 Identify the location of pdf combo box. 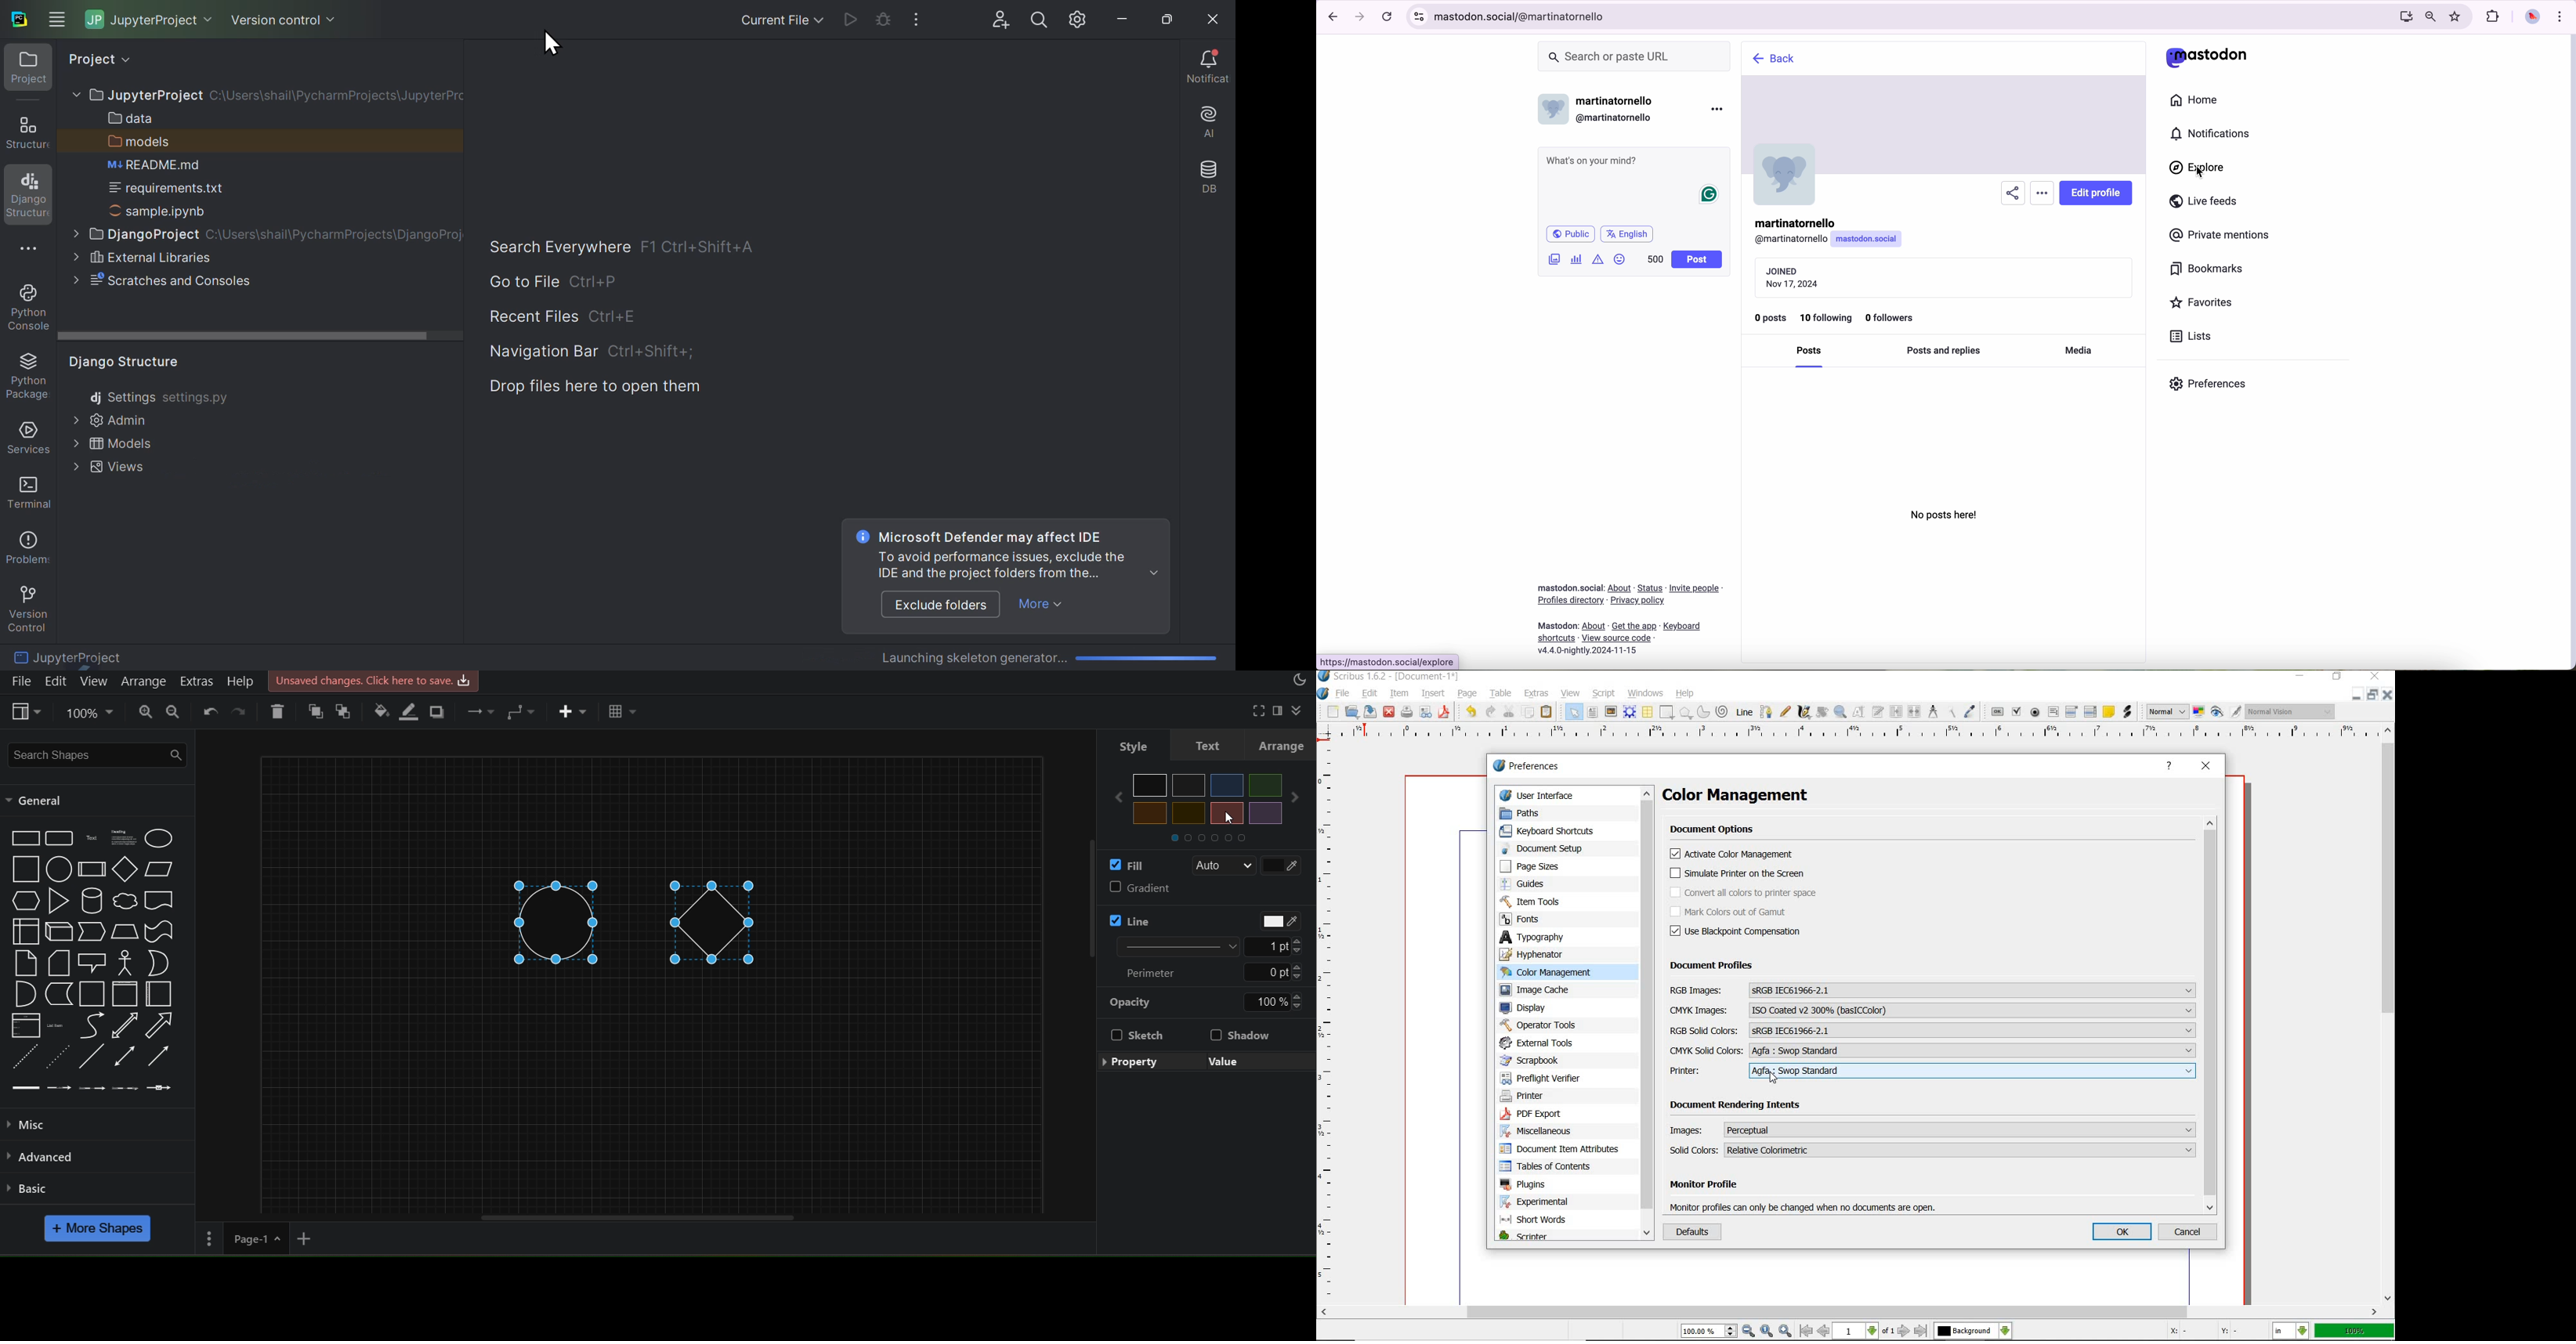
(2074, 711).